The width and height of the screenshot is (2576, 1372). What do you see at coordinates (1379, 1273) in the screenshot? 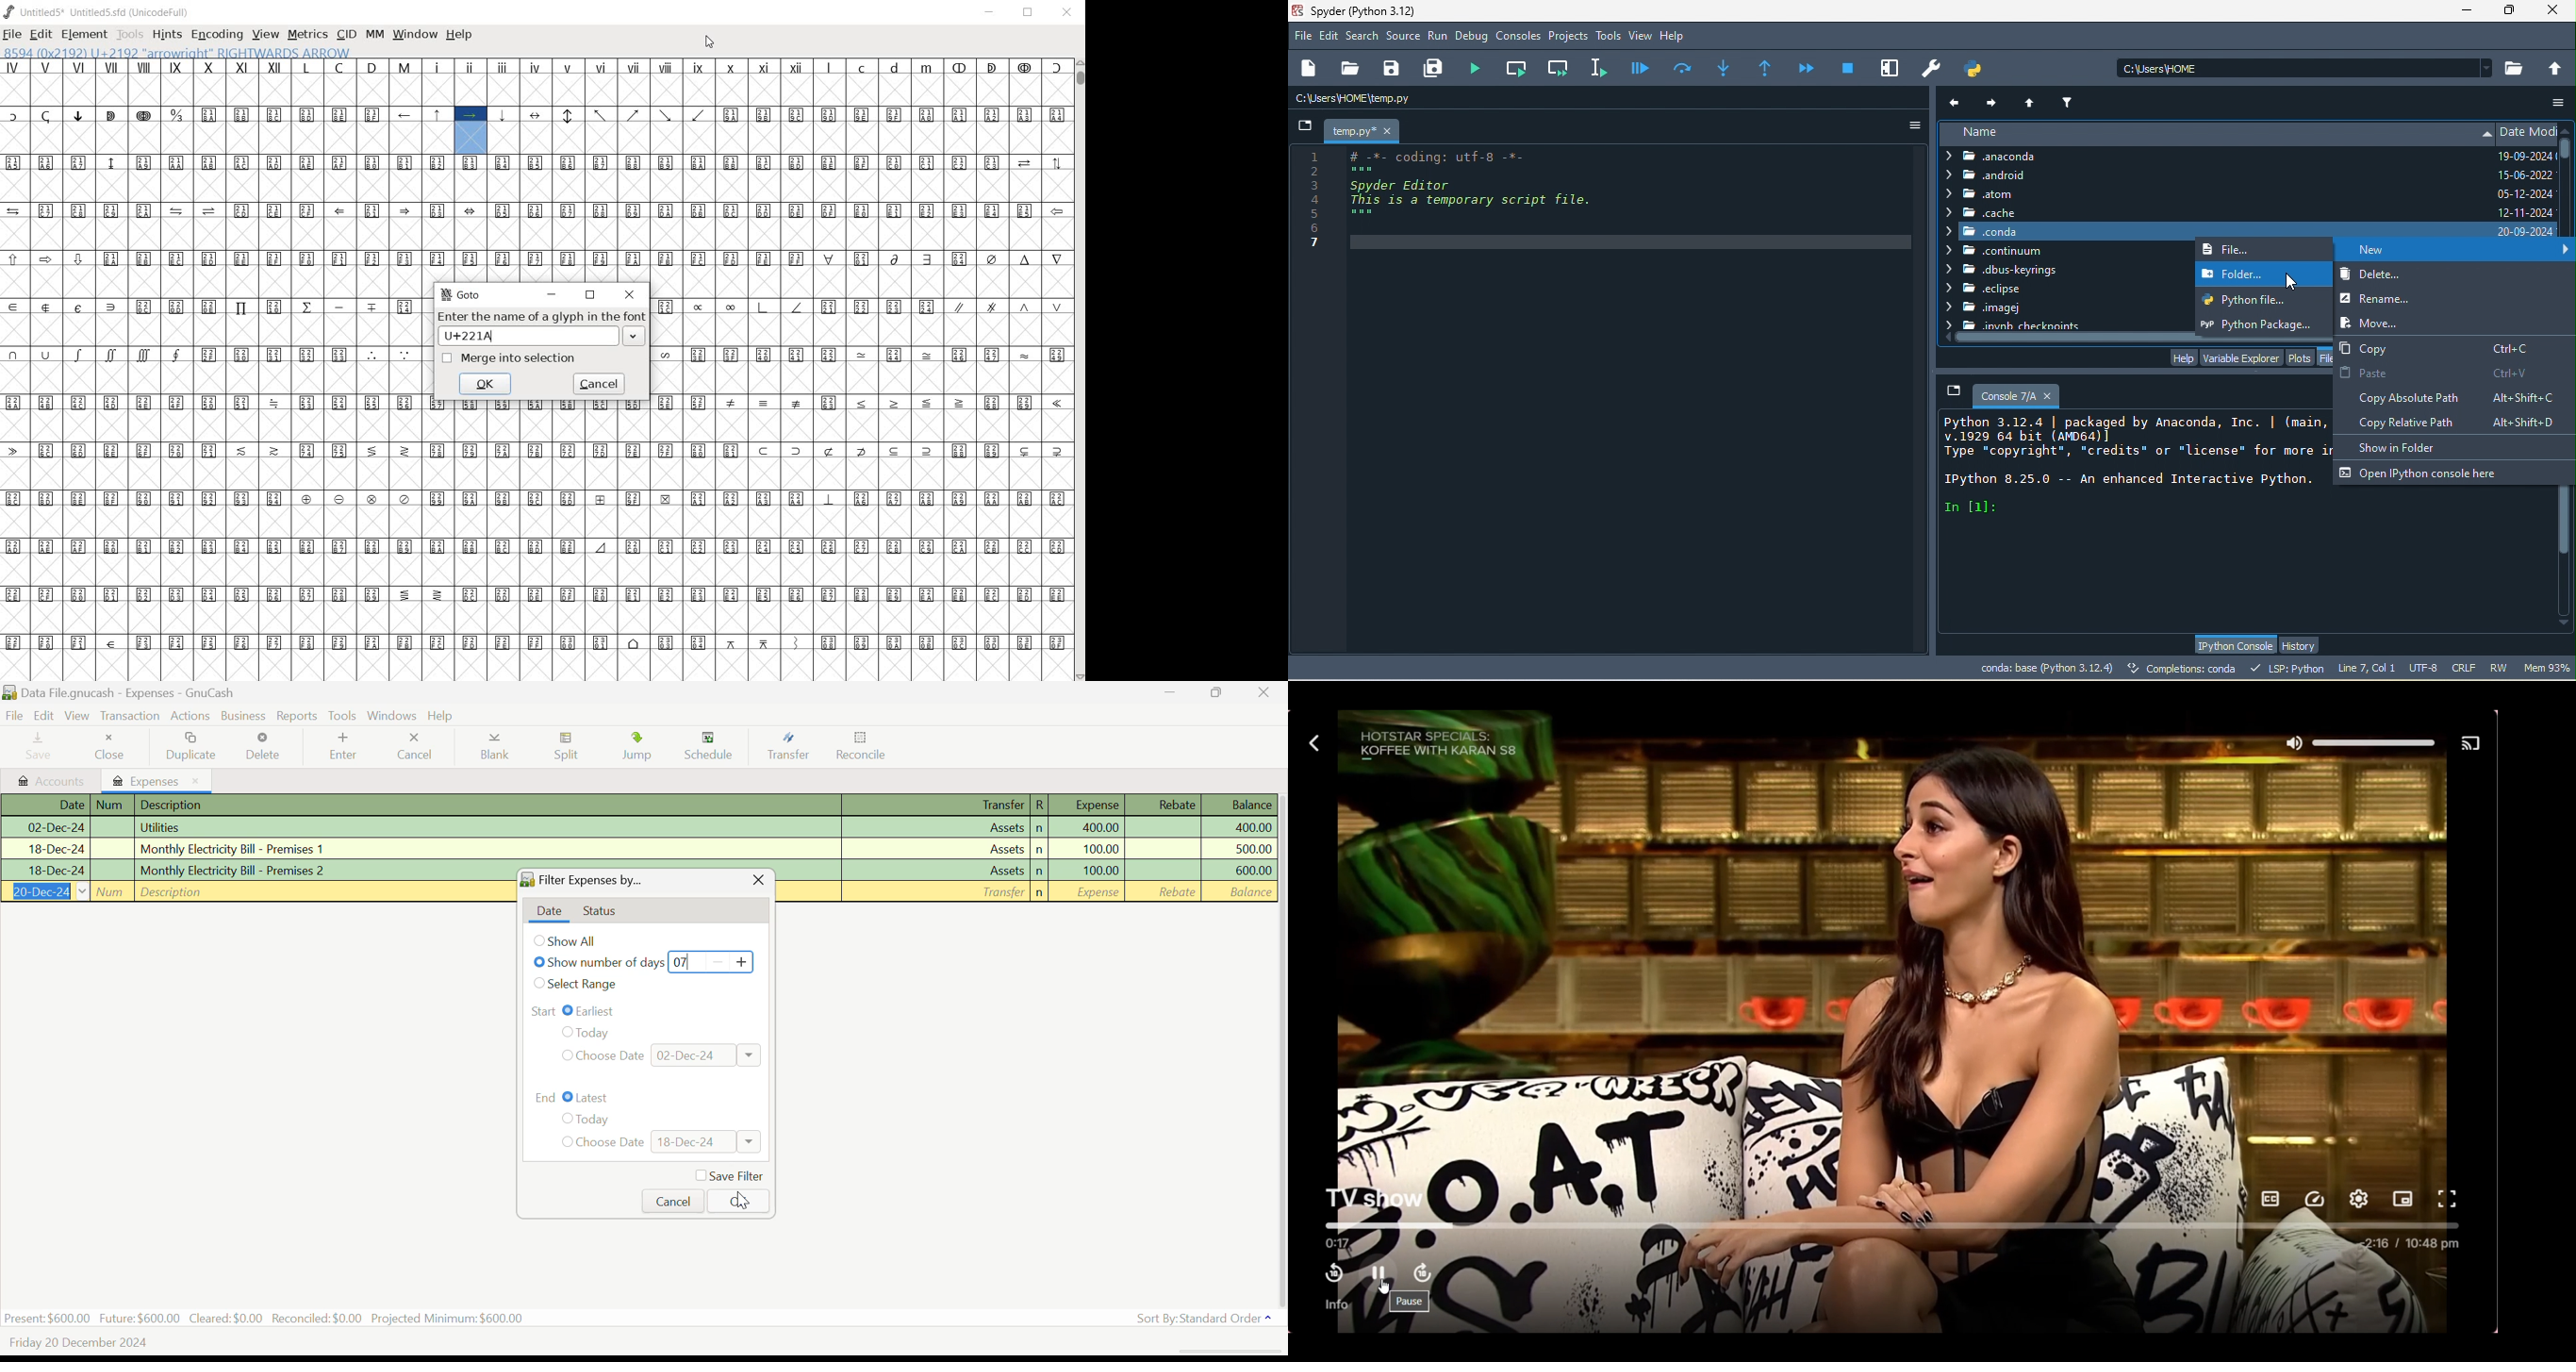
I see `Click to pause` at bounding box center [1379, 1273].